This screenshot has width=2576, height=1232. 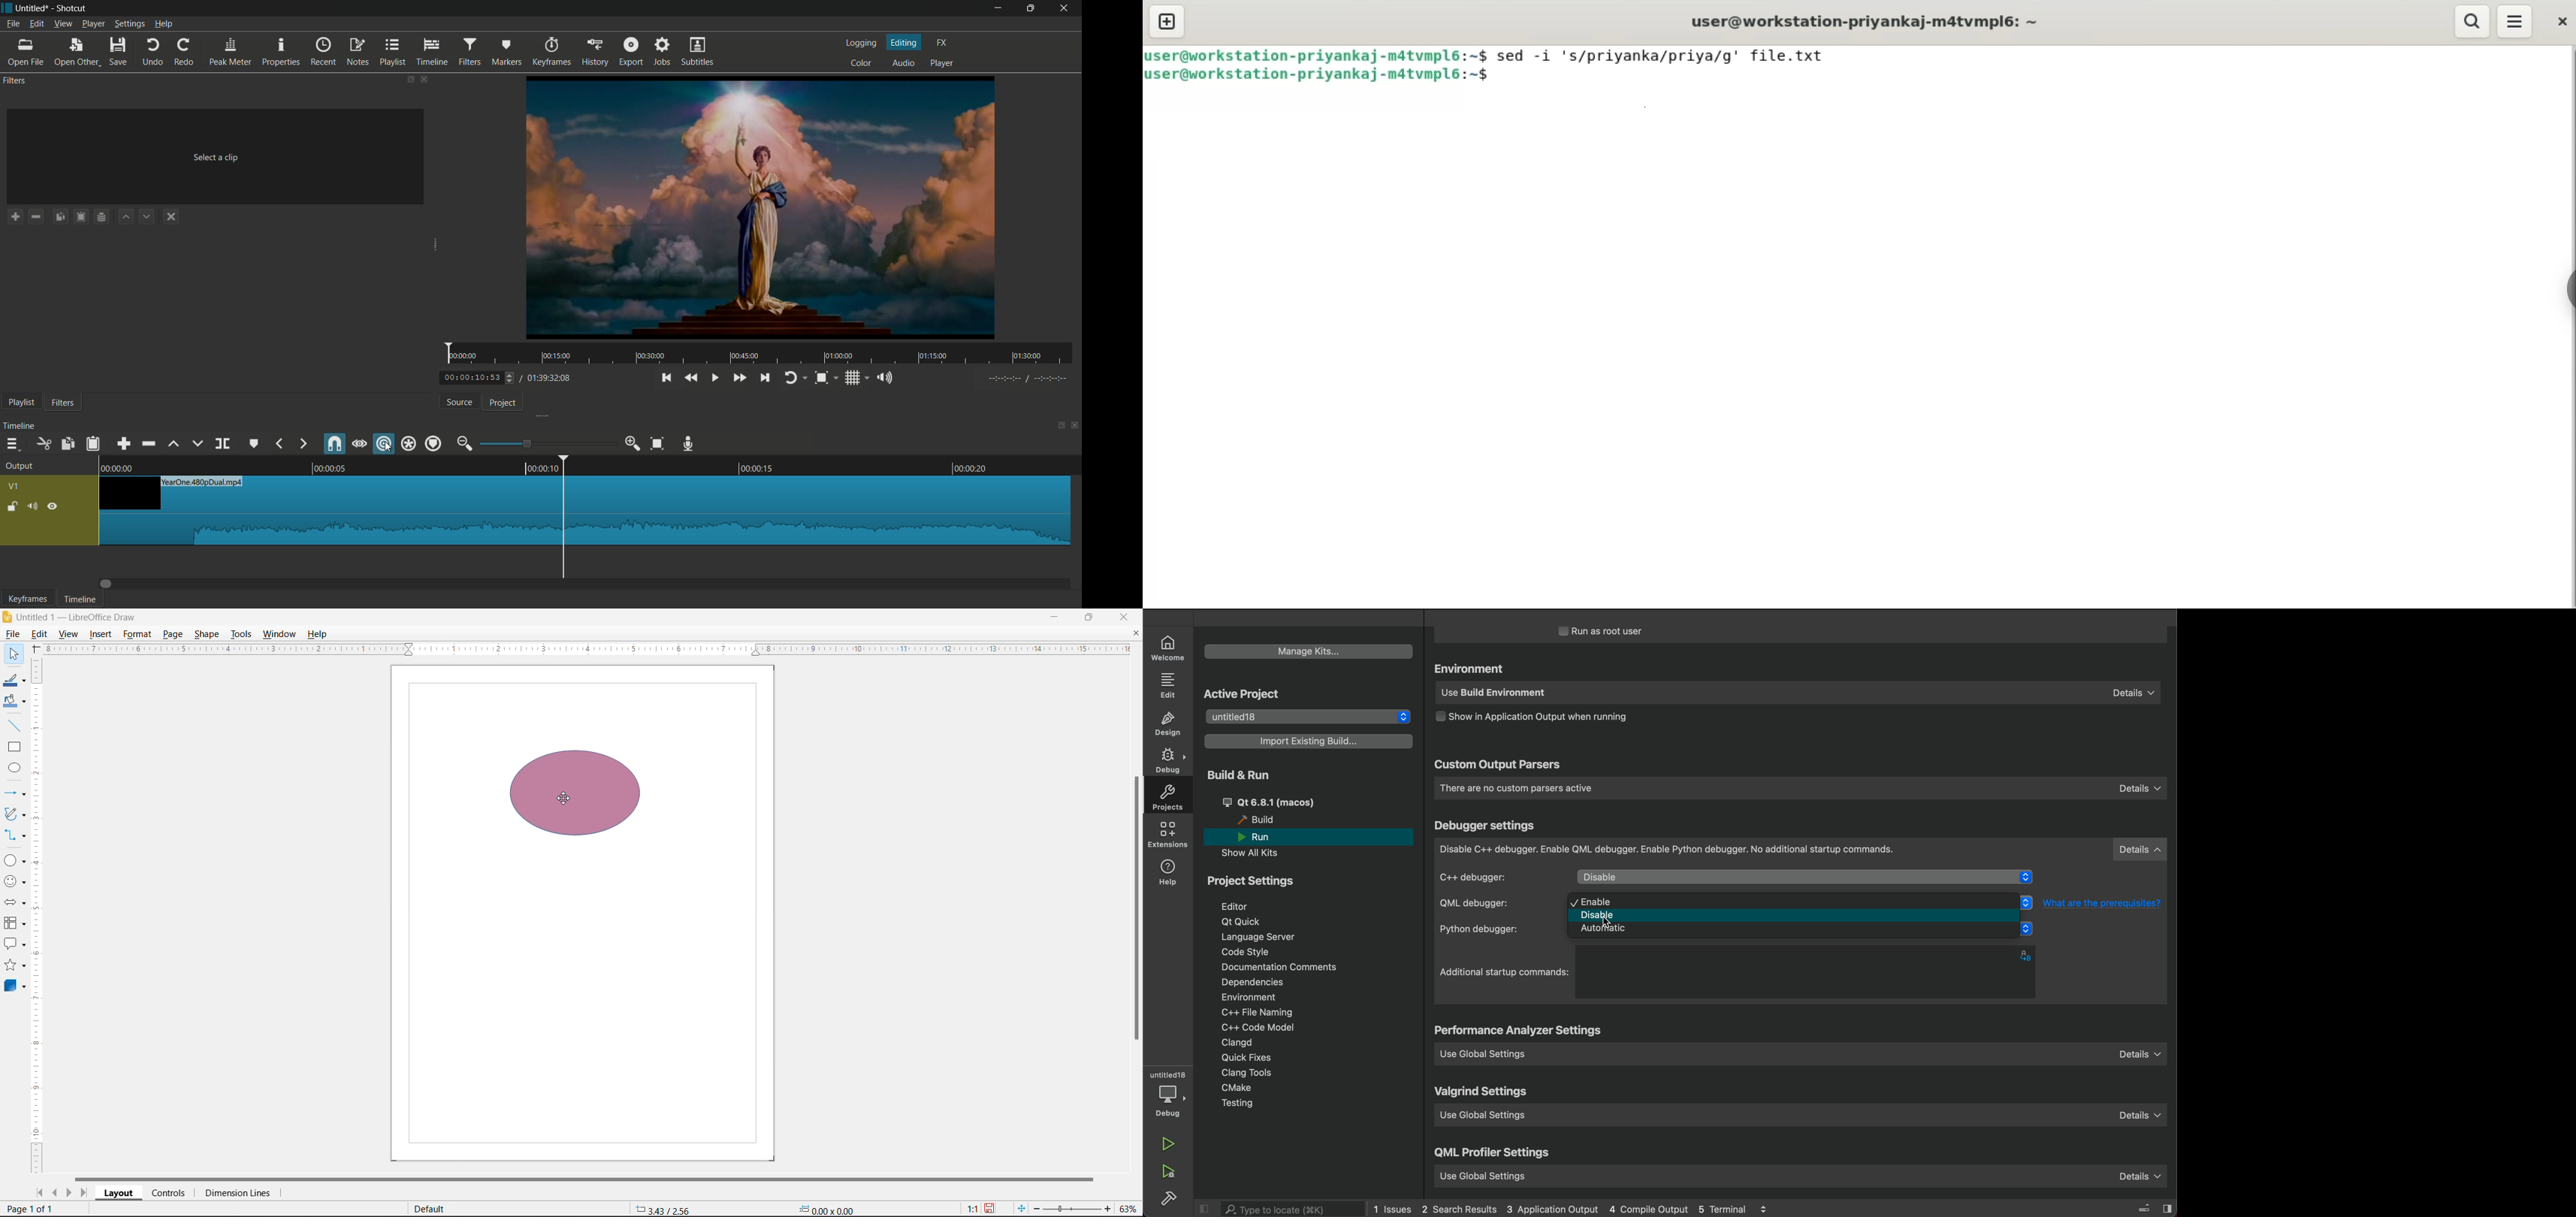 What do you see at coordinates (1546, 719) in the screenshot?
I see `output` at bounding box center [1546, 719].